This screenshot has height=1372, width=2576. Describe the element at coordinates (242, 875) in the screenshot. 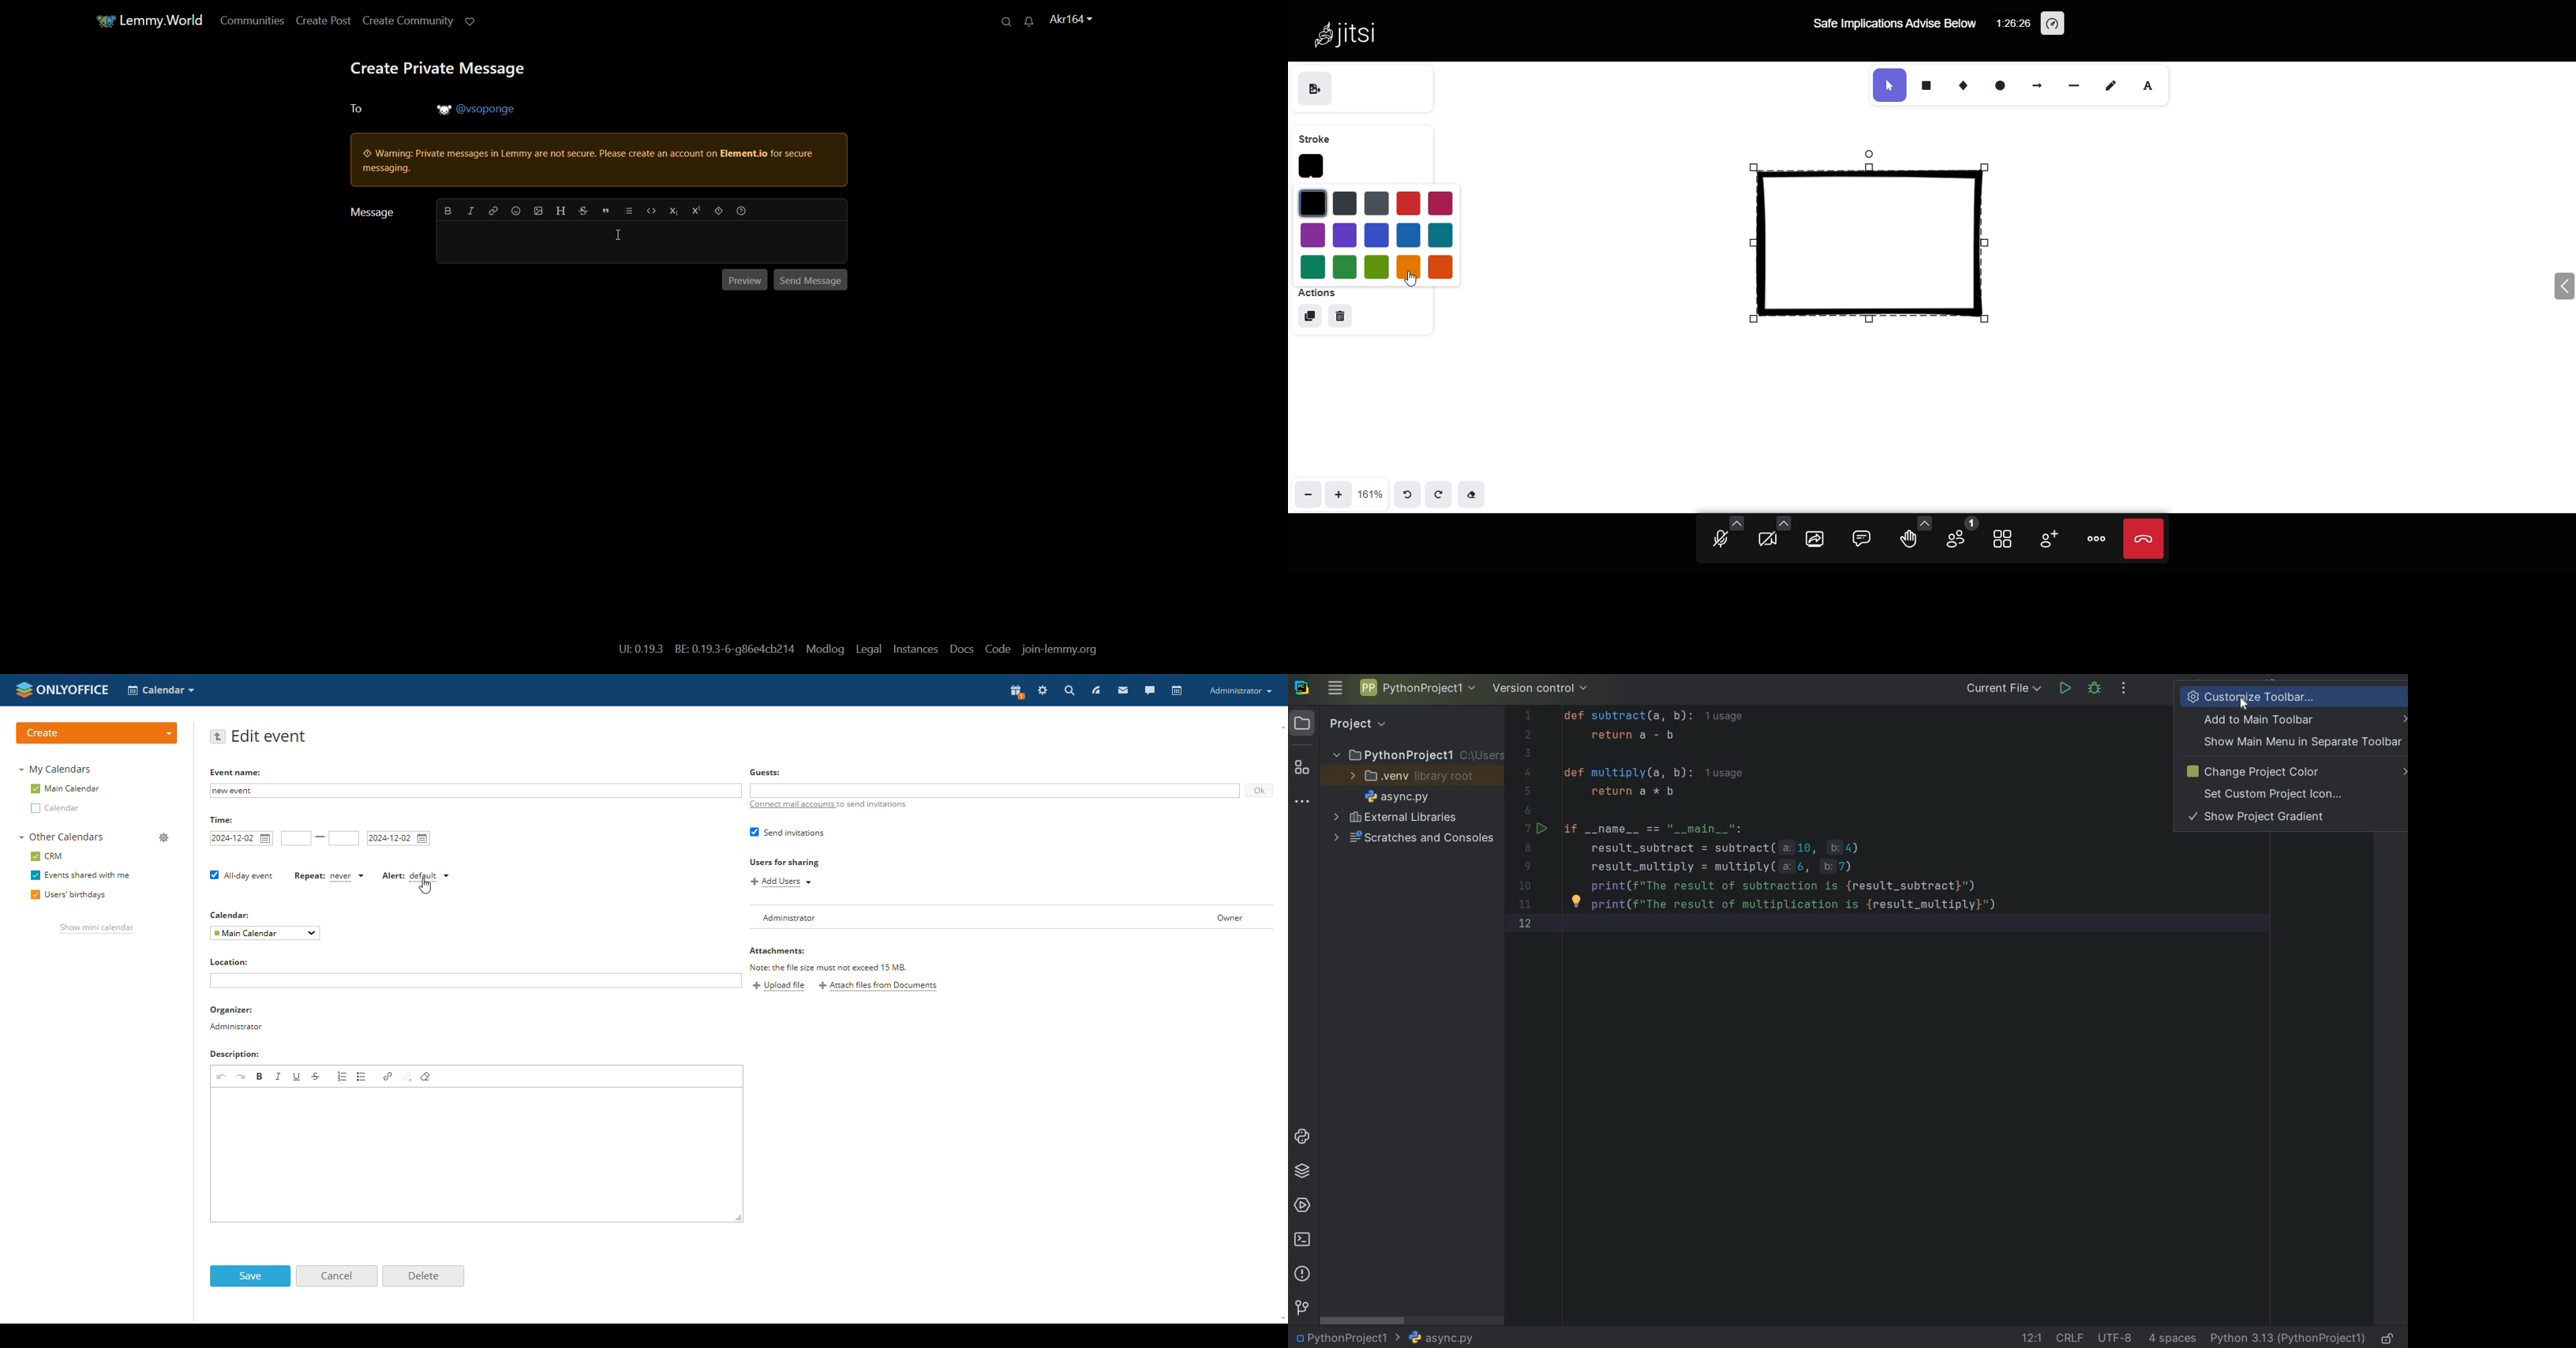

I see `all day event checkbox` at that location.